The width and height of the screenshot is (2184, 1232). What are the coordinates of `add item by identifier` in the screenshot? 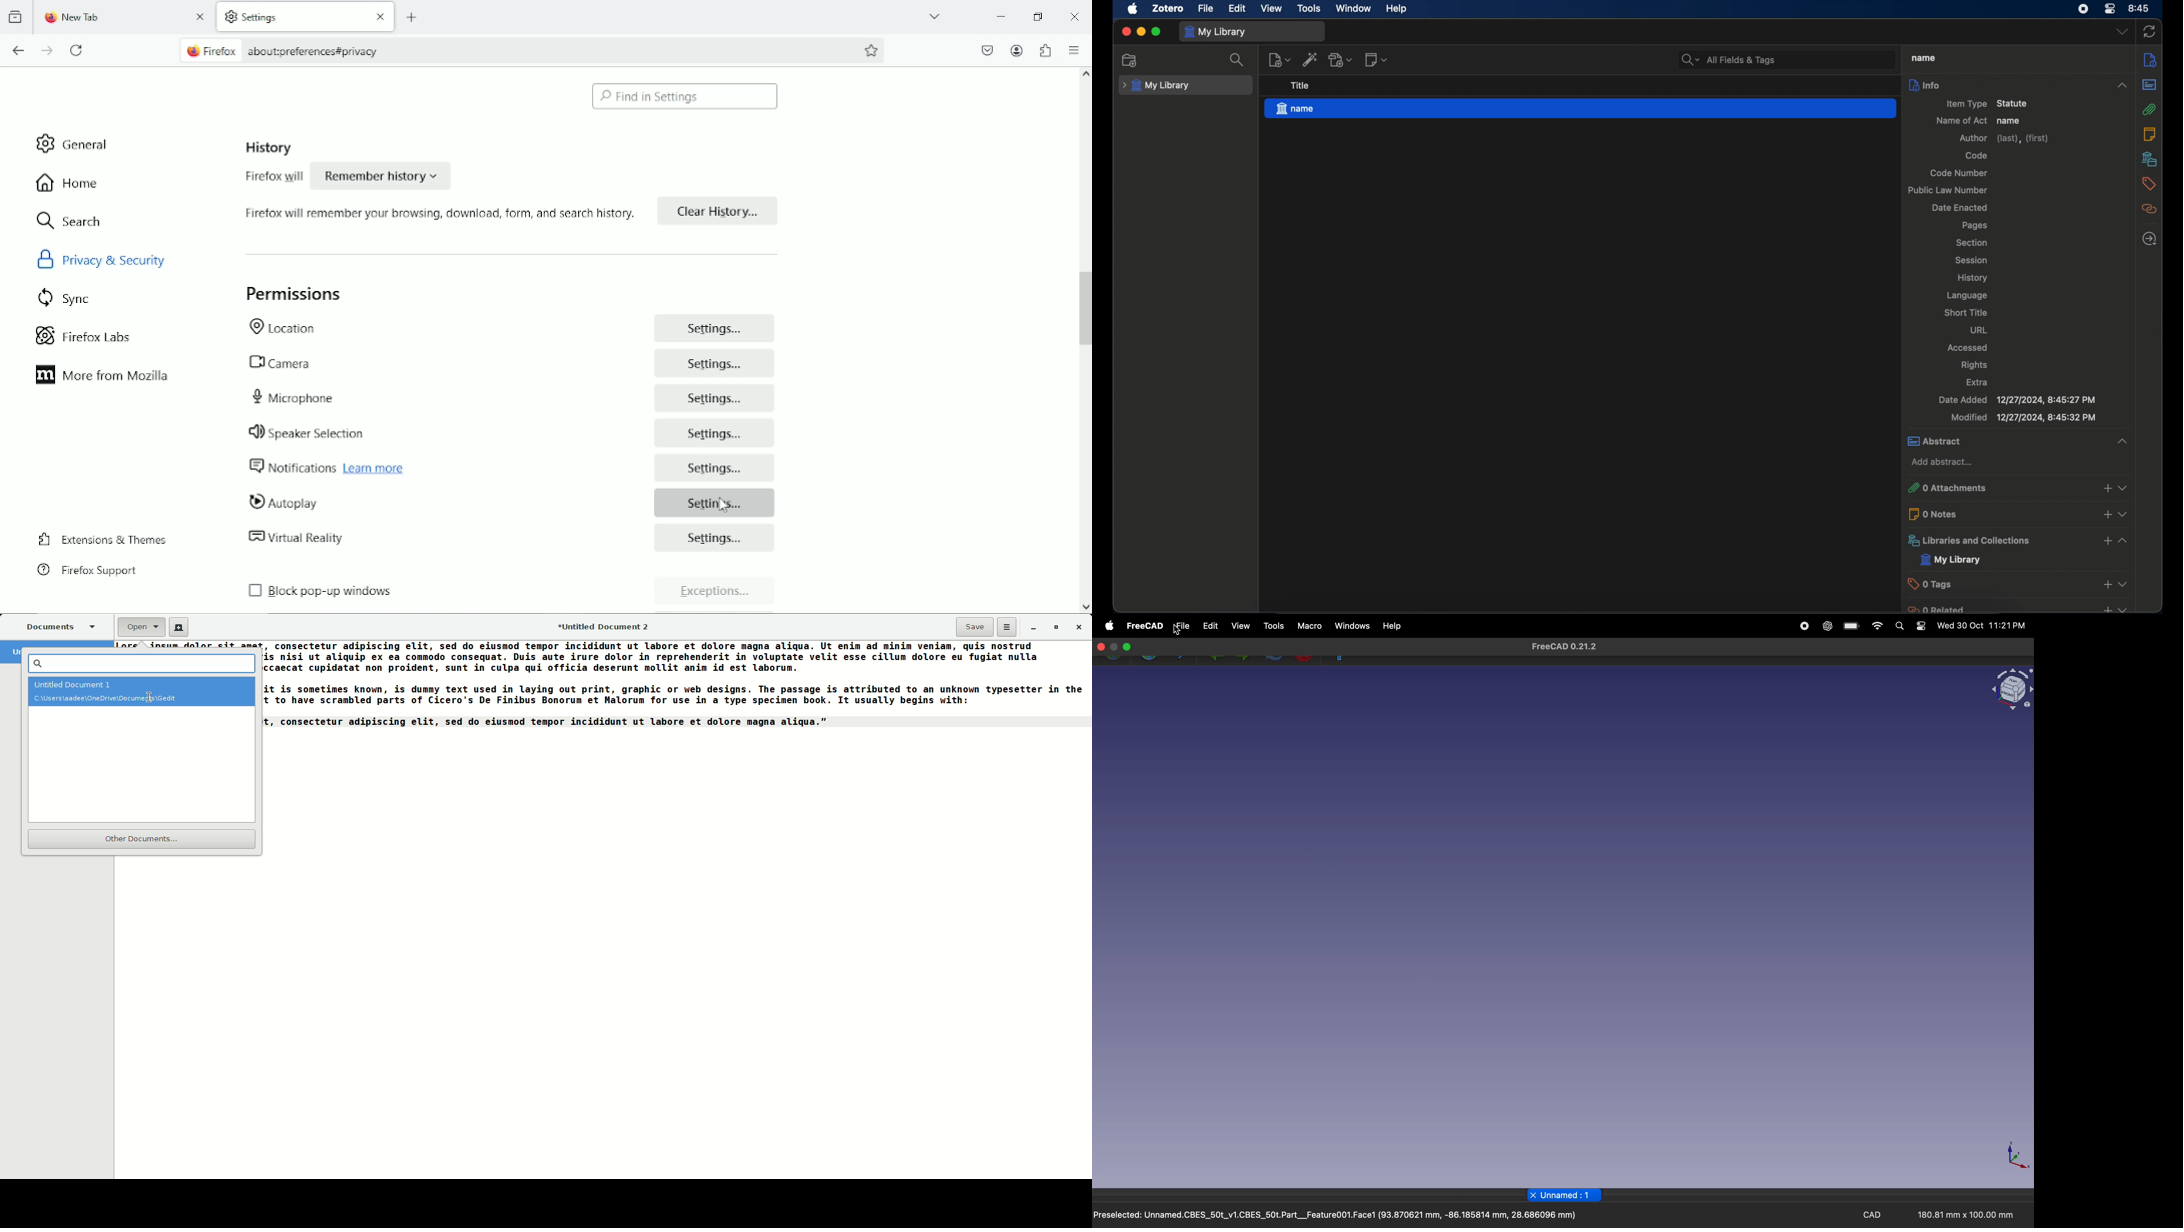 It's located at (1311, 61).